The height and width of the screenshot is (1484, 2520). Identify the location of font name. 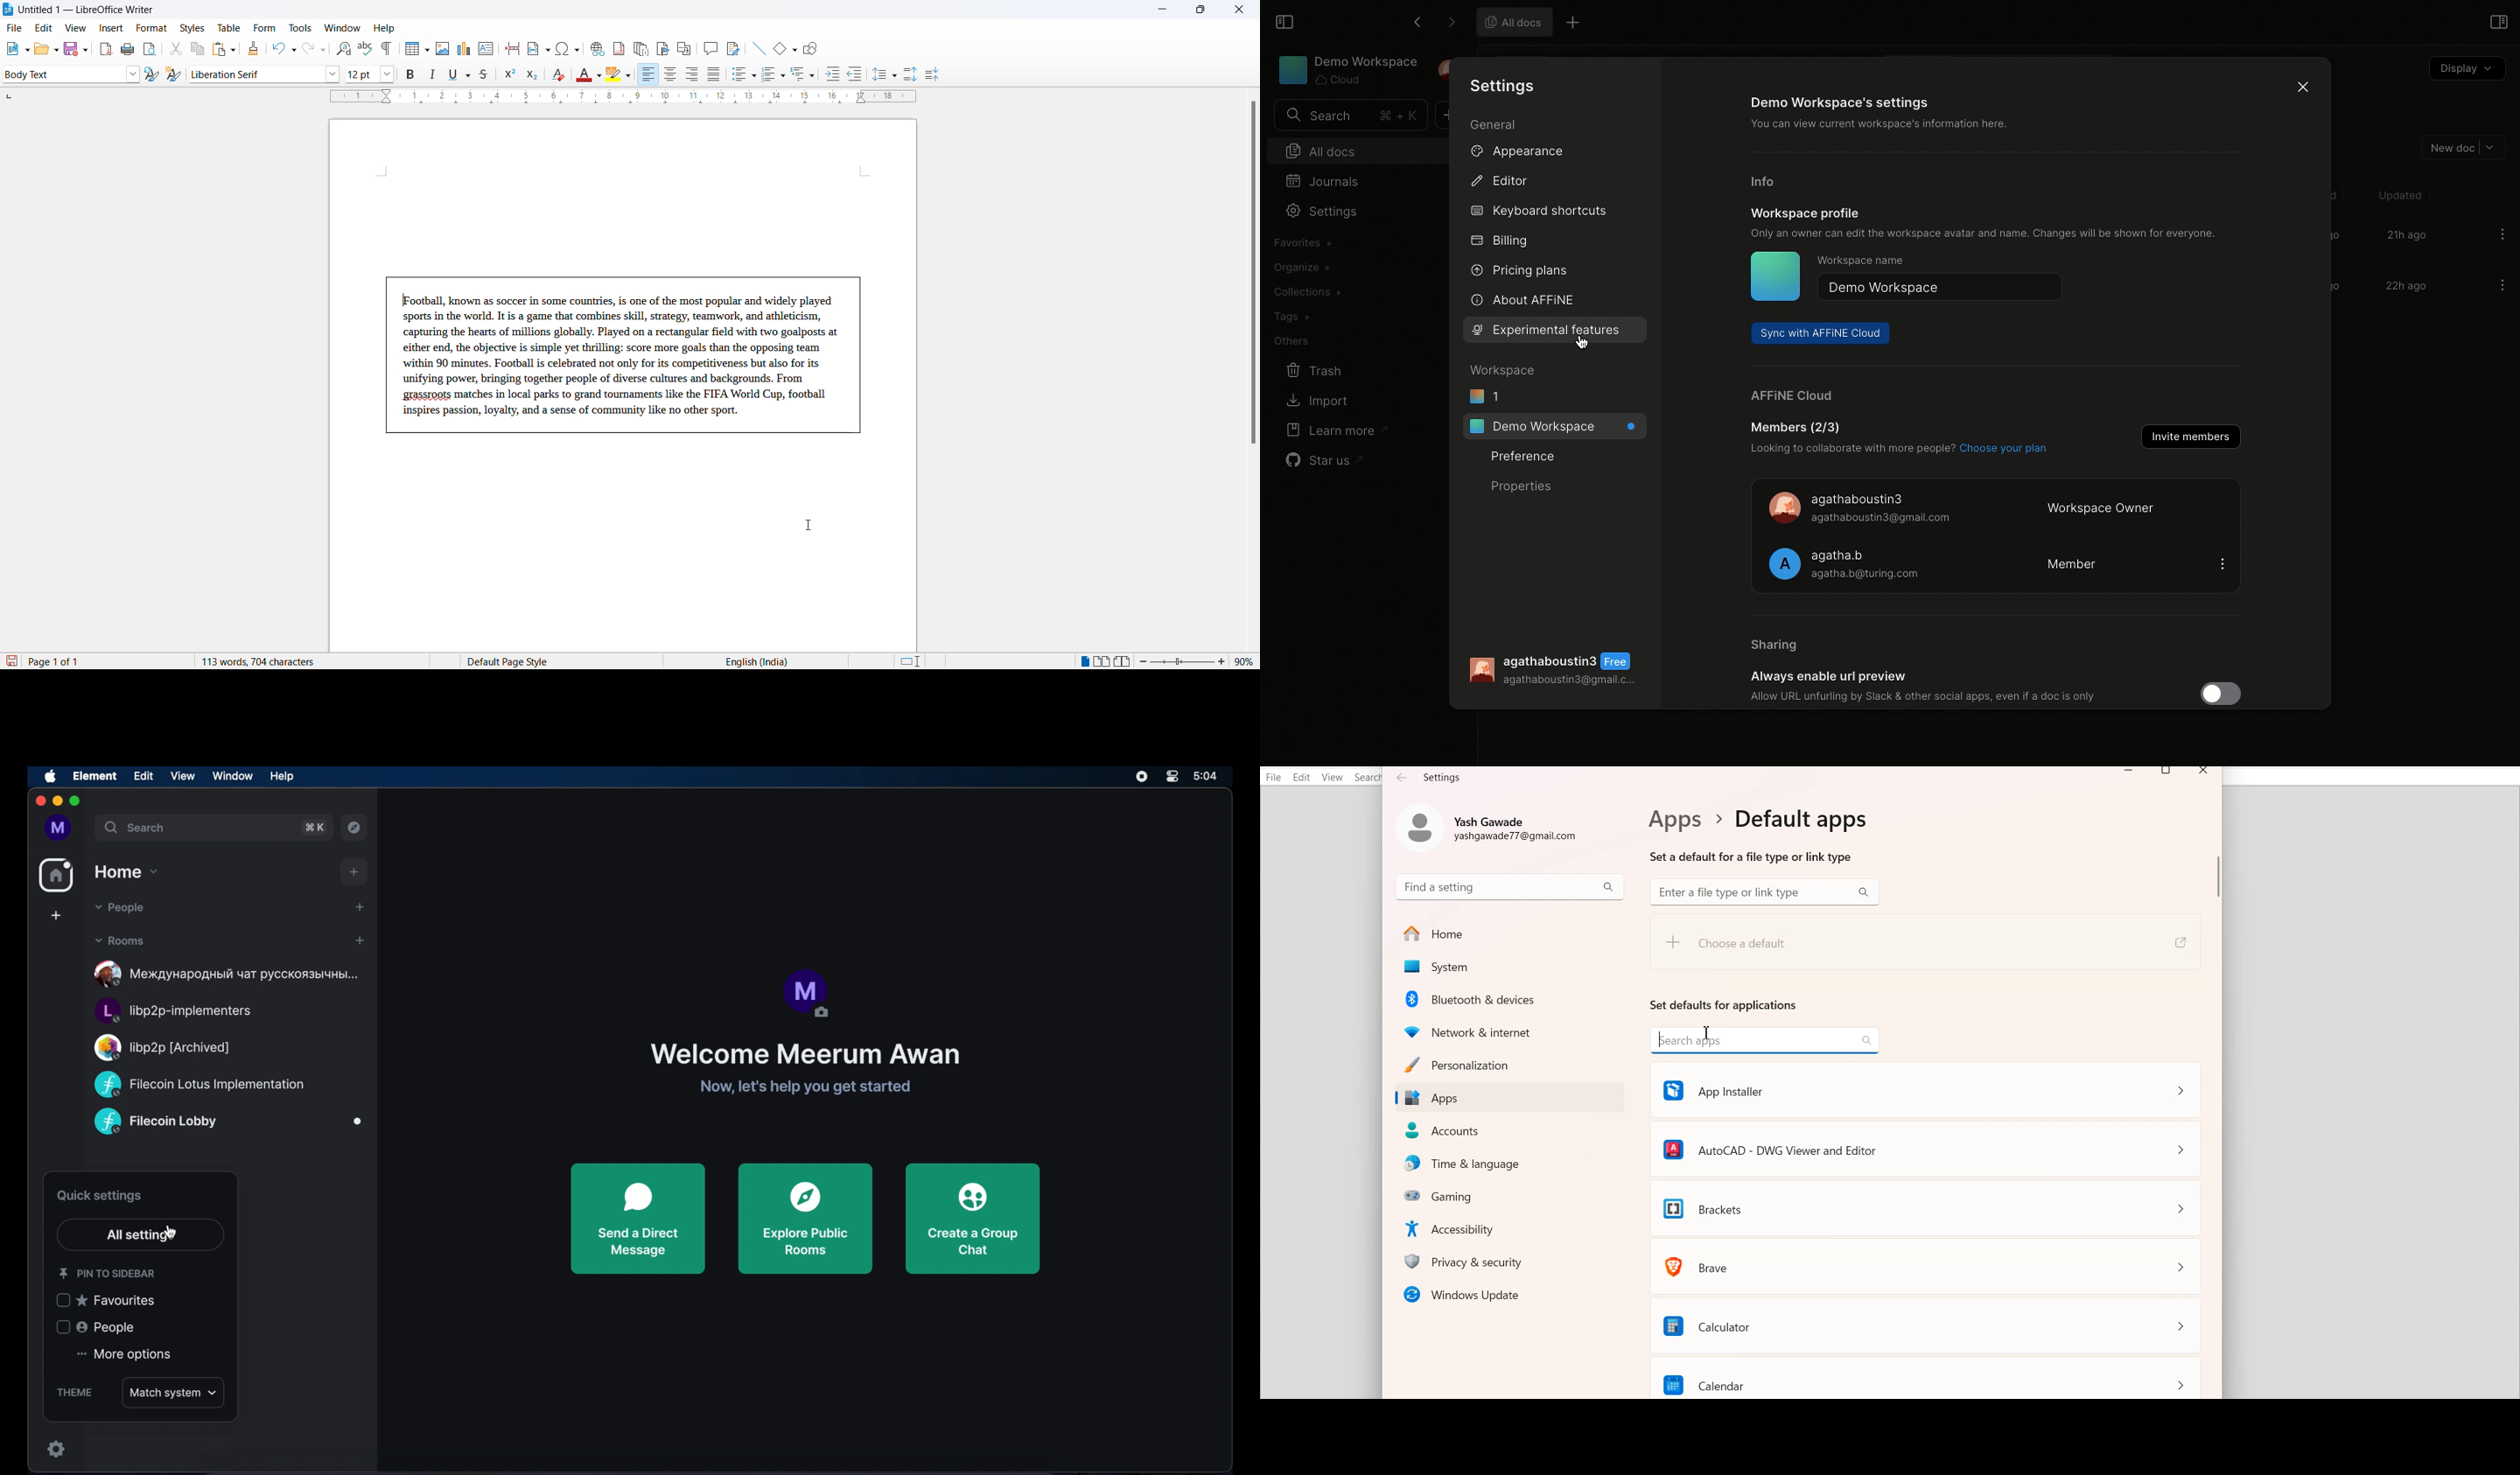
(253, 73).